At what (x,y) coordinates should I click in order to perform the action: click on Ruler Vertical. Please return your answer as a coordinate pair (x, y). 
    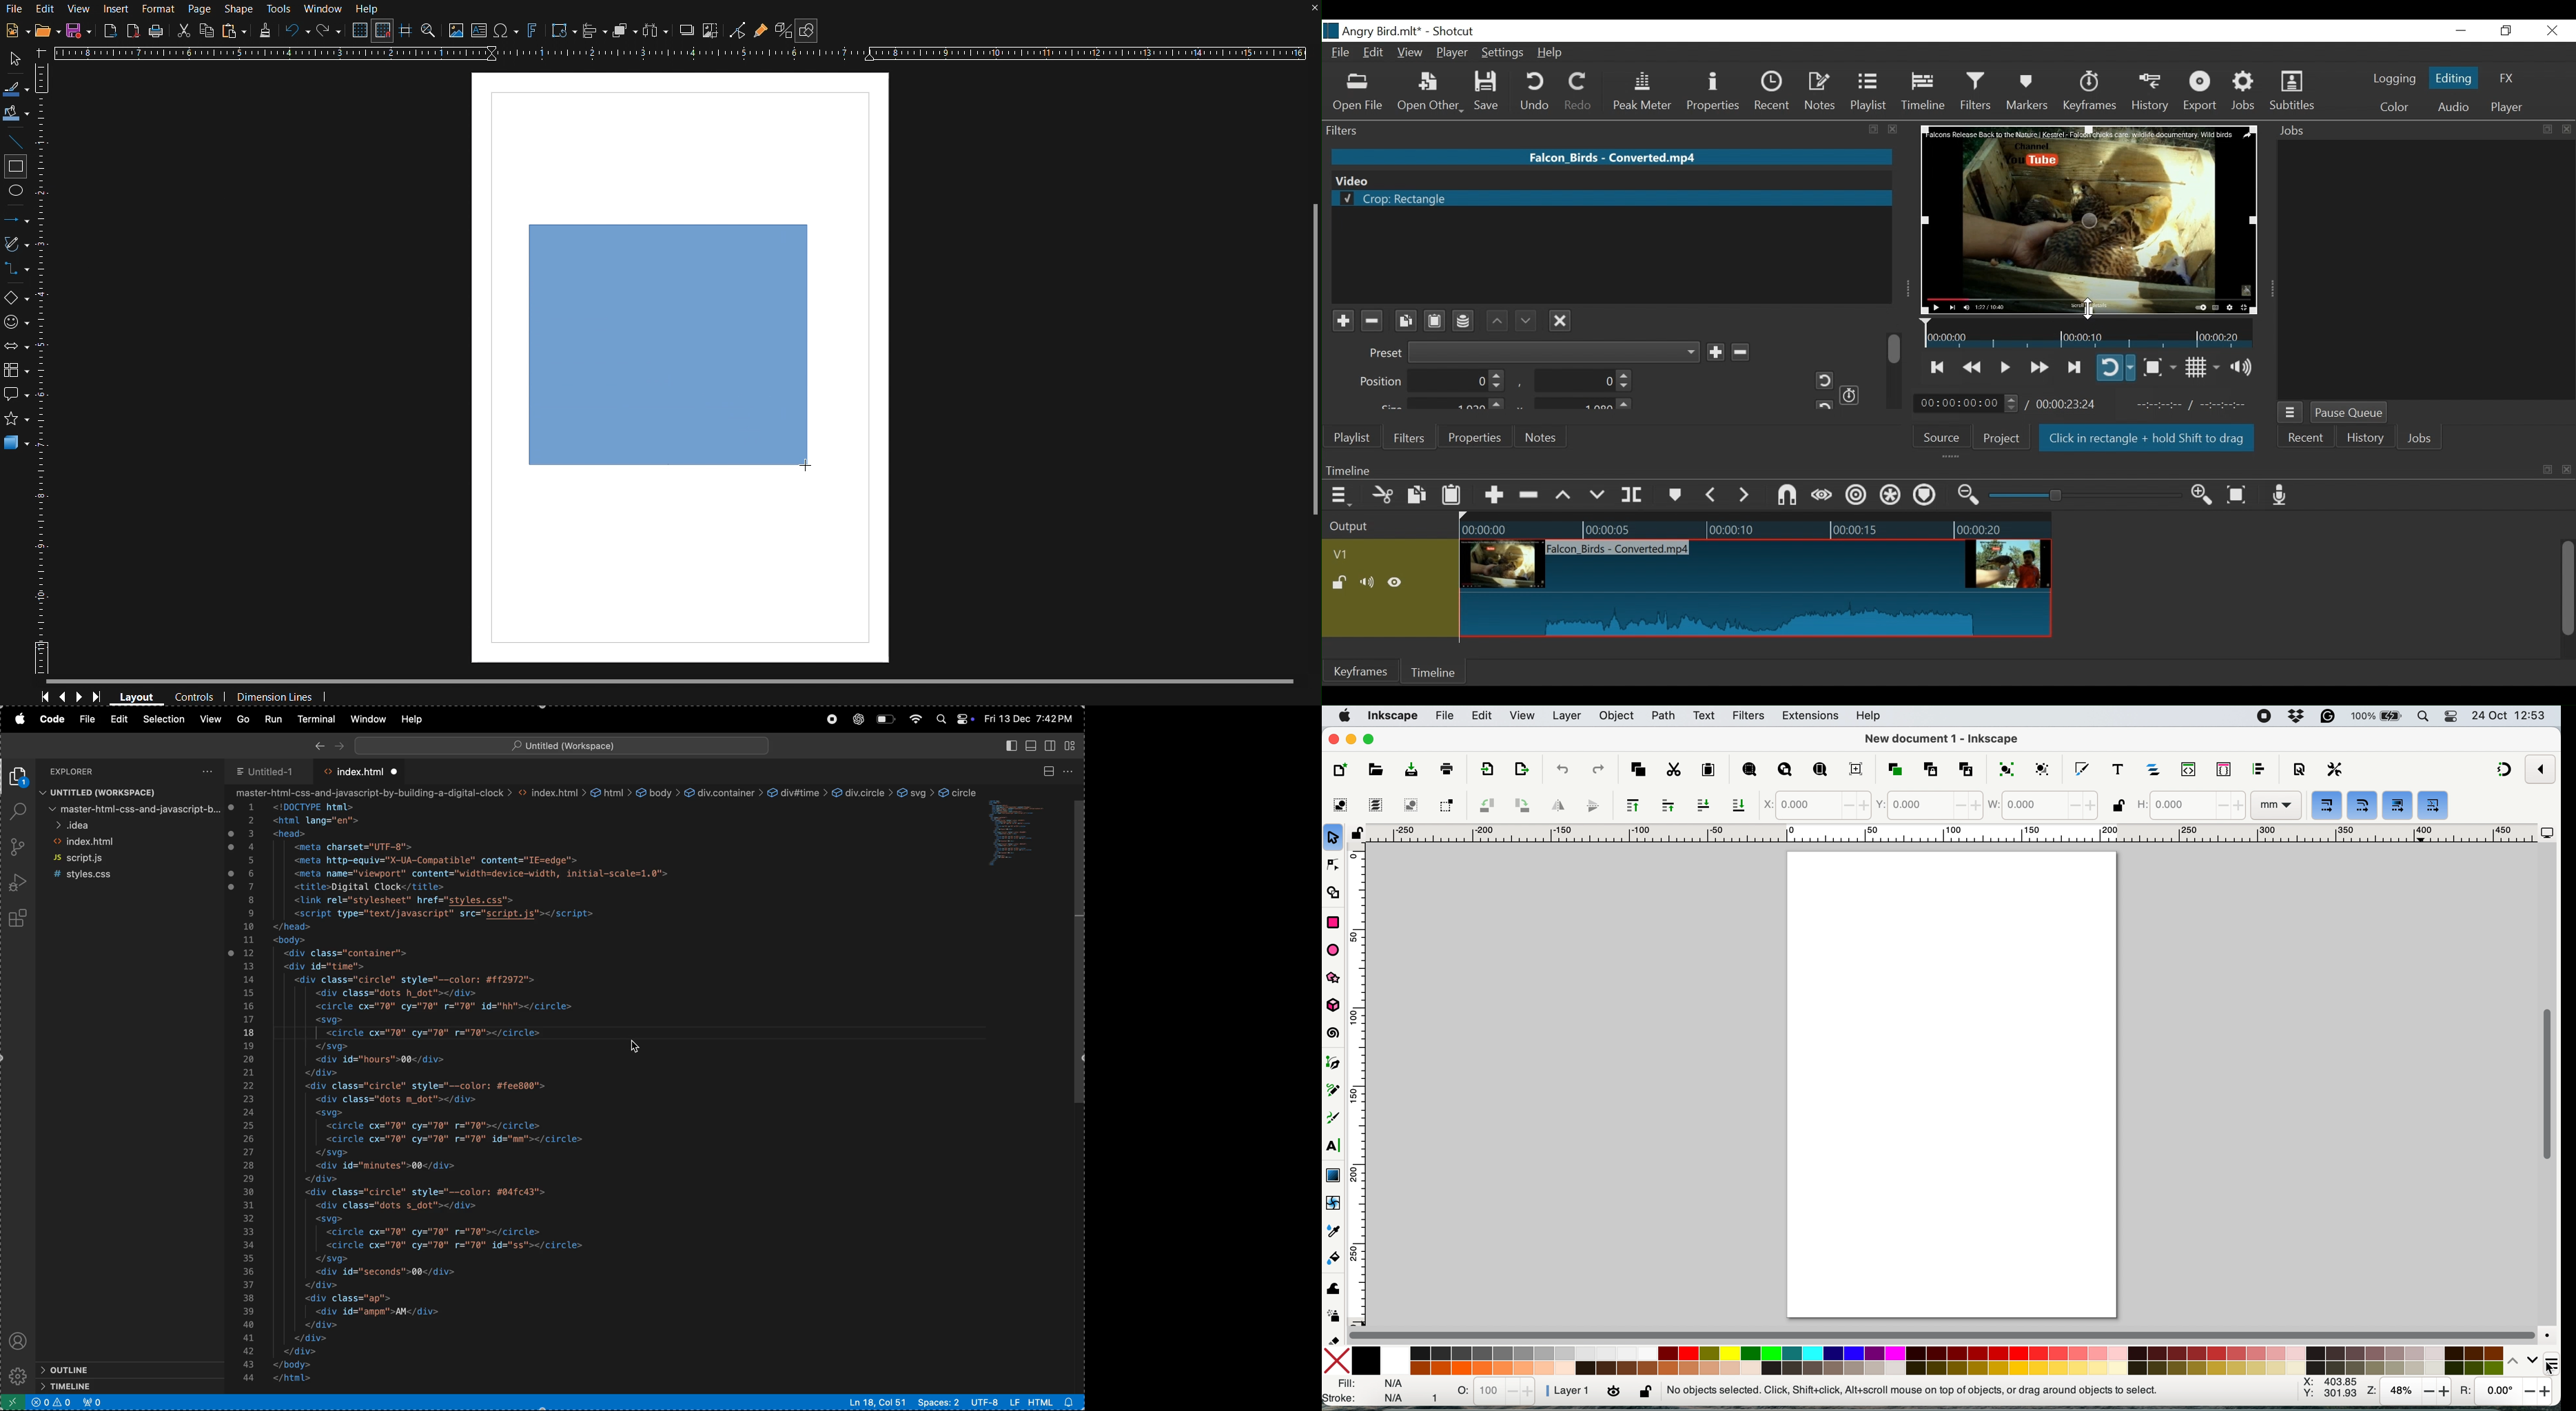
    Looking at the image, I should click on (43, 367).